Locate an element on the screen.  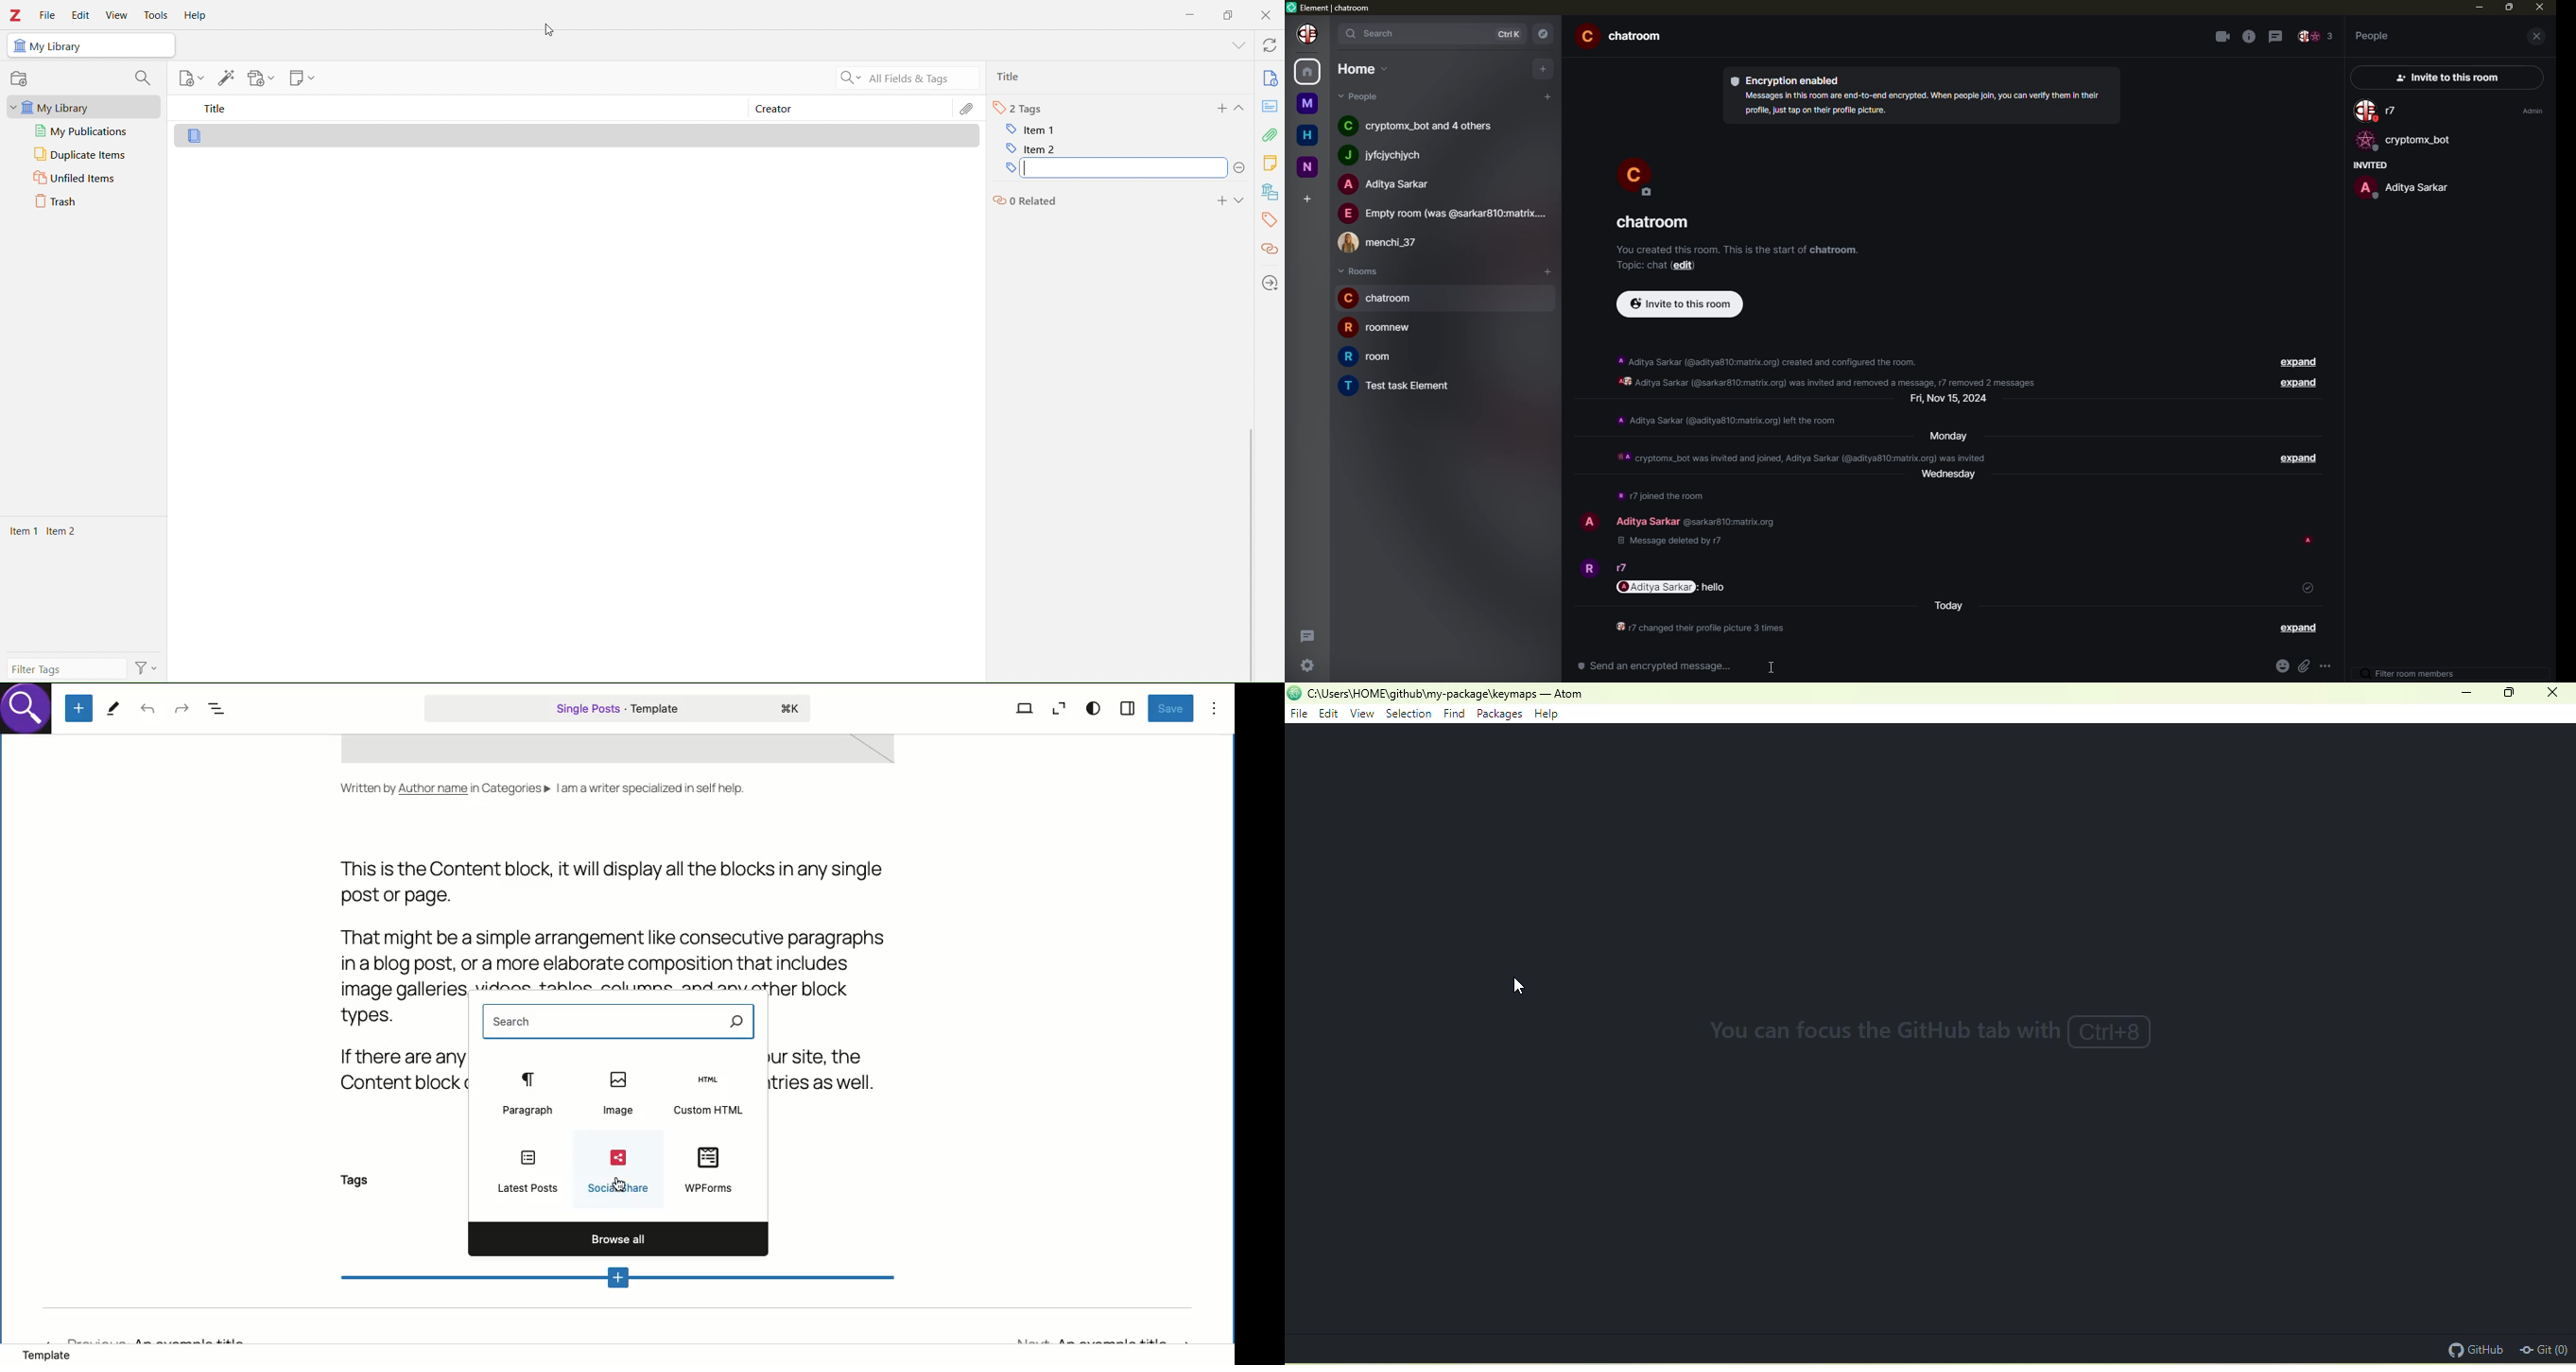
people is located at coordinates (1389, 155).